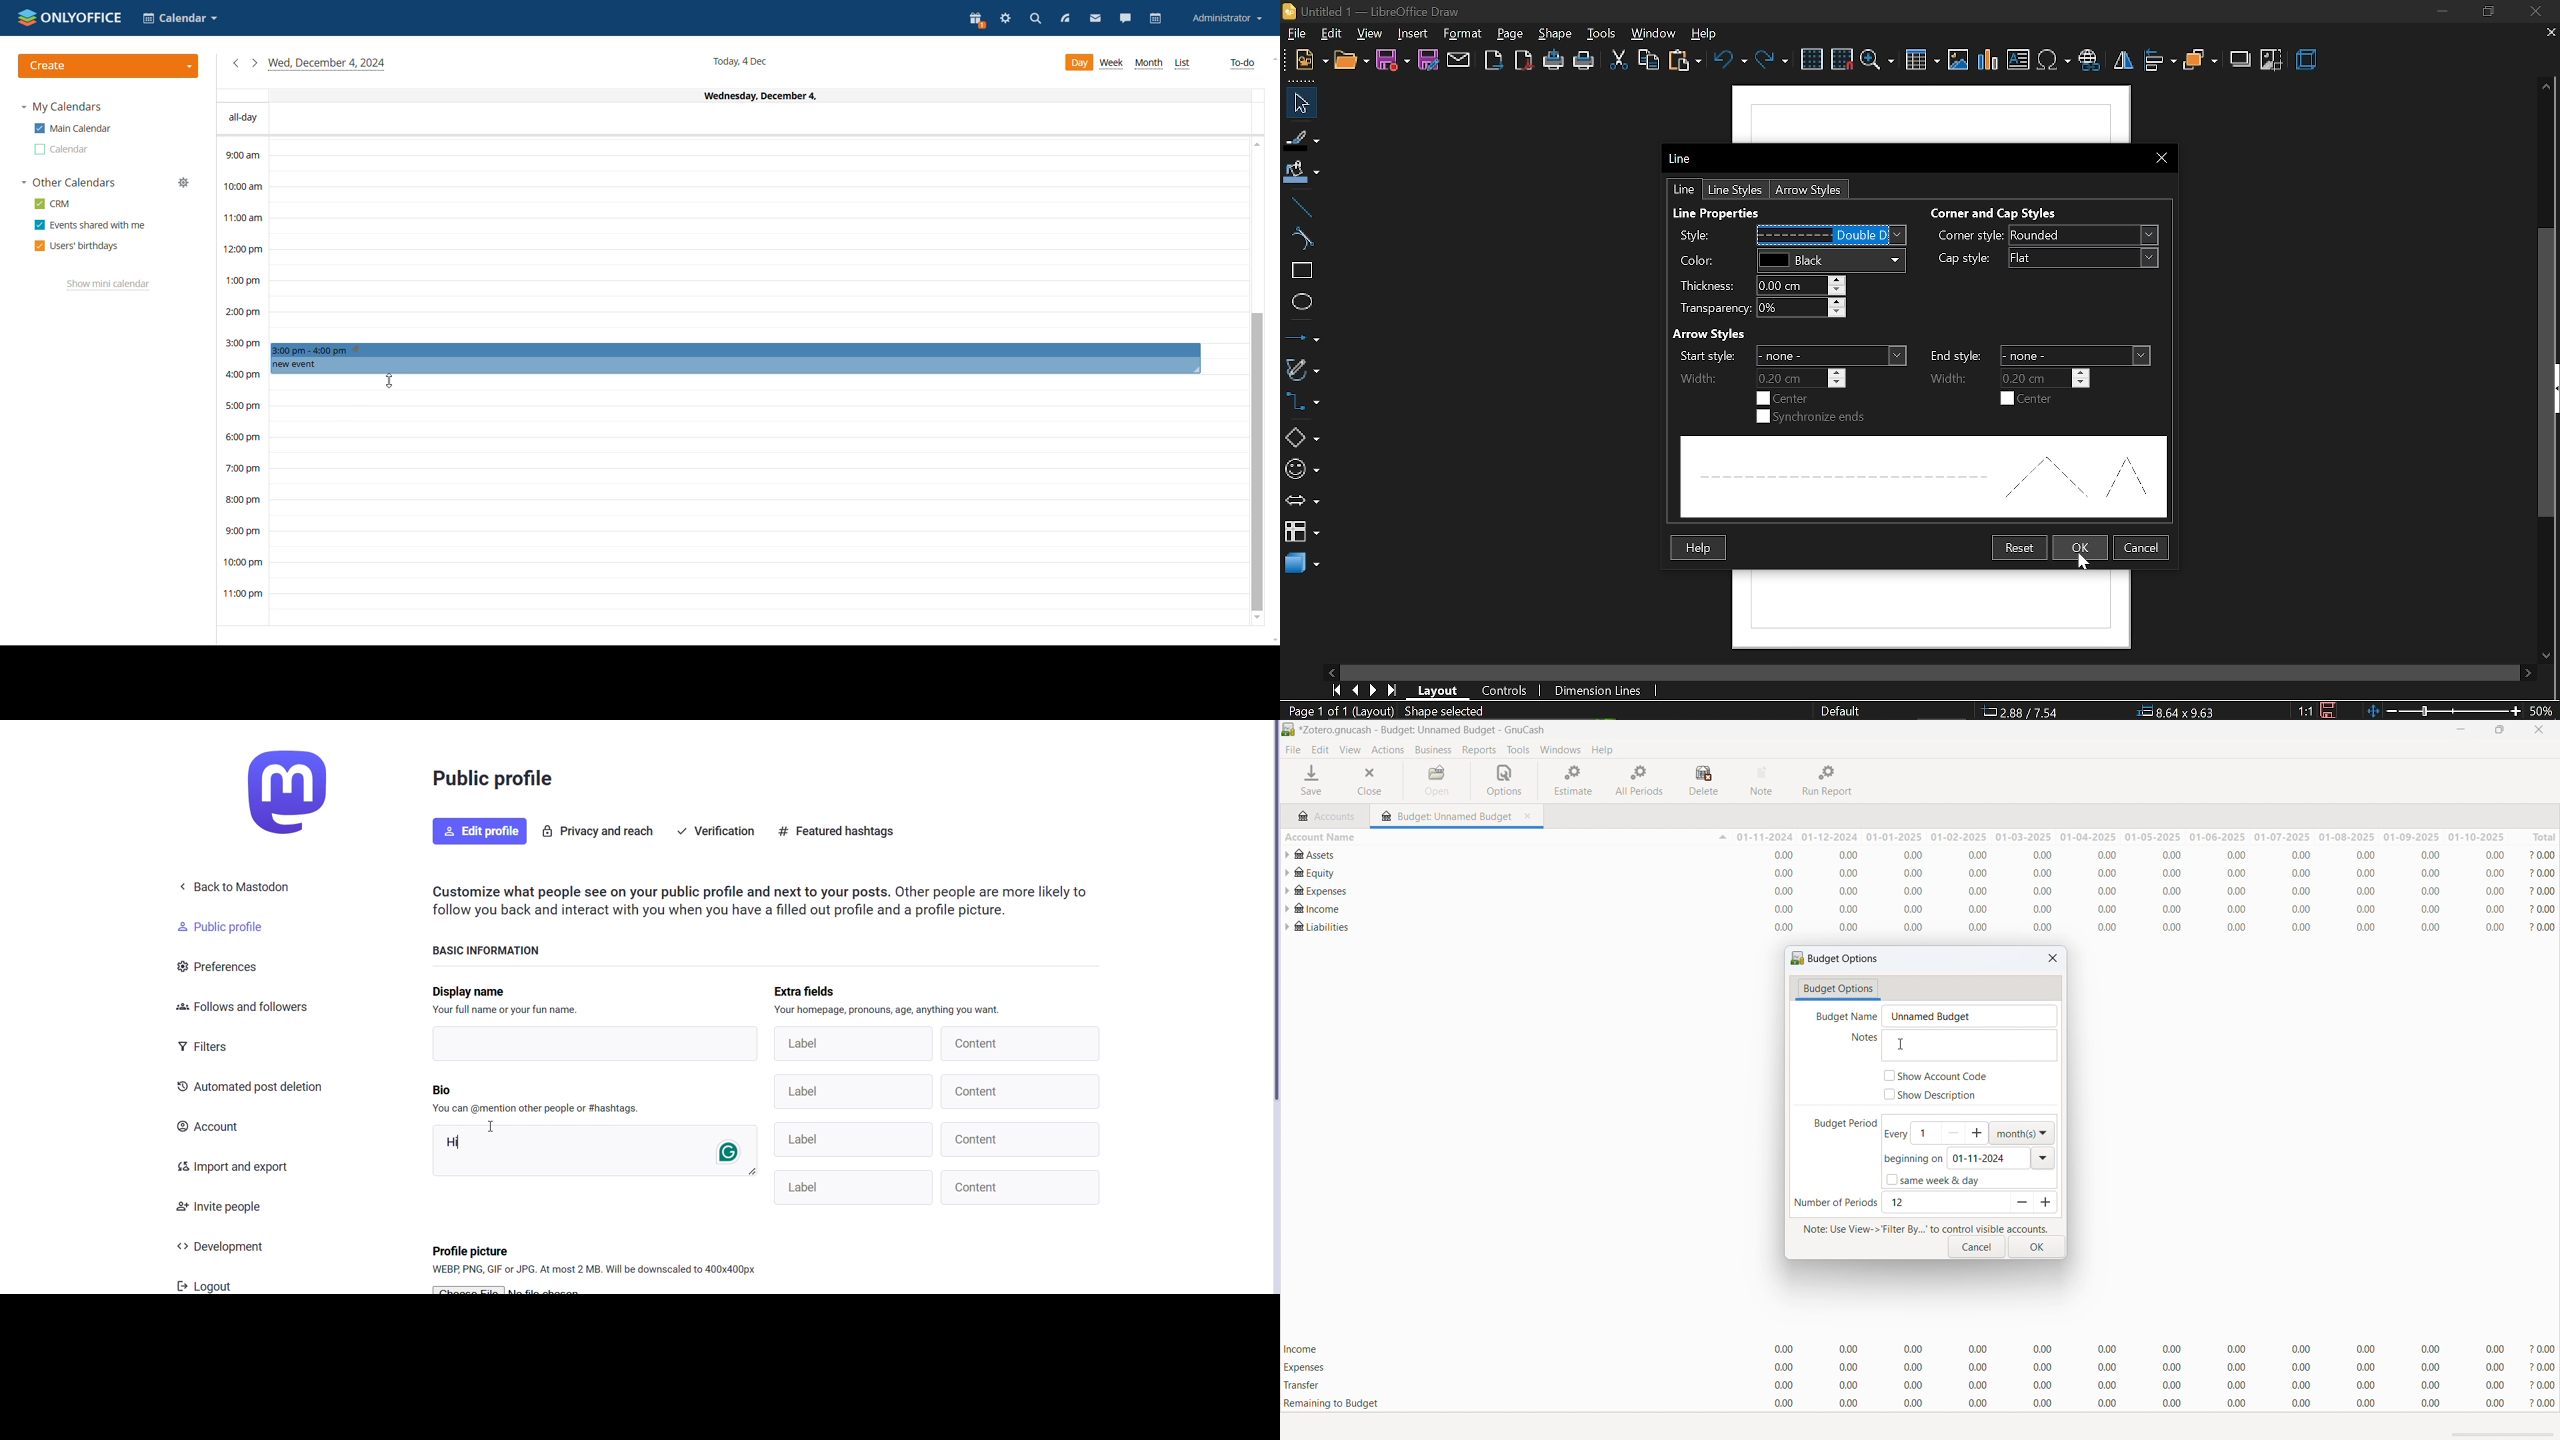 This screenshot has height=1456, width=2576. Describe the element at coordinates (1805, 417) in the screenshot. I see `synchronize ends` at that location.